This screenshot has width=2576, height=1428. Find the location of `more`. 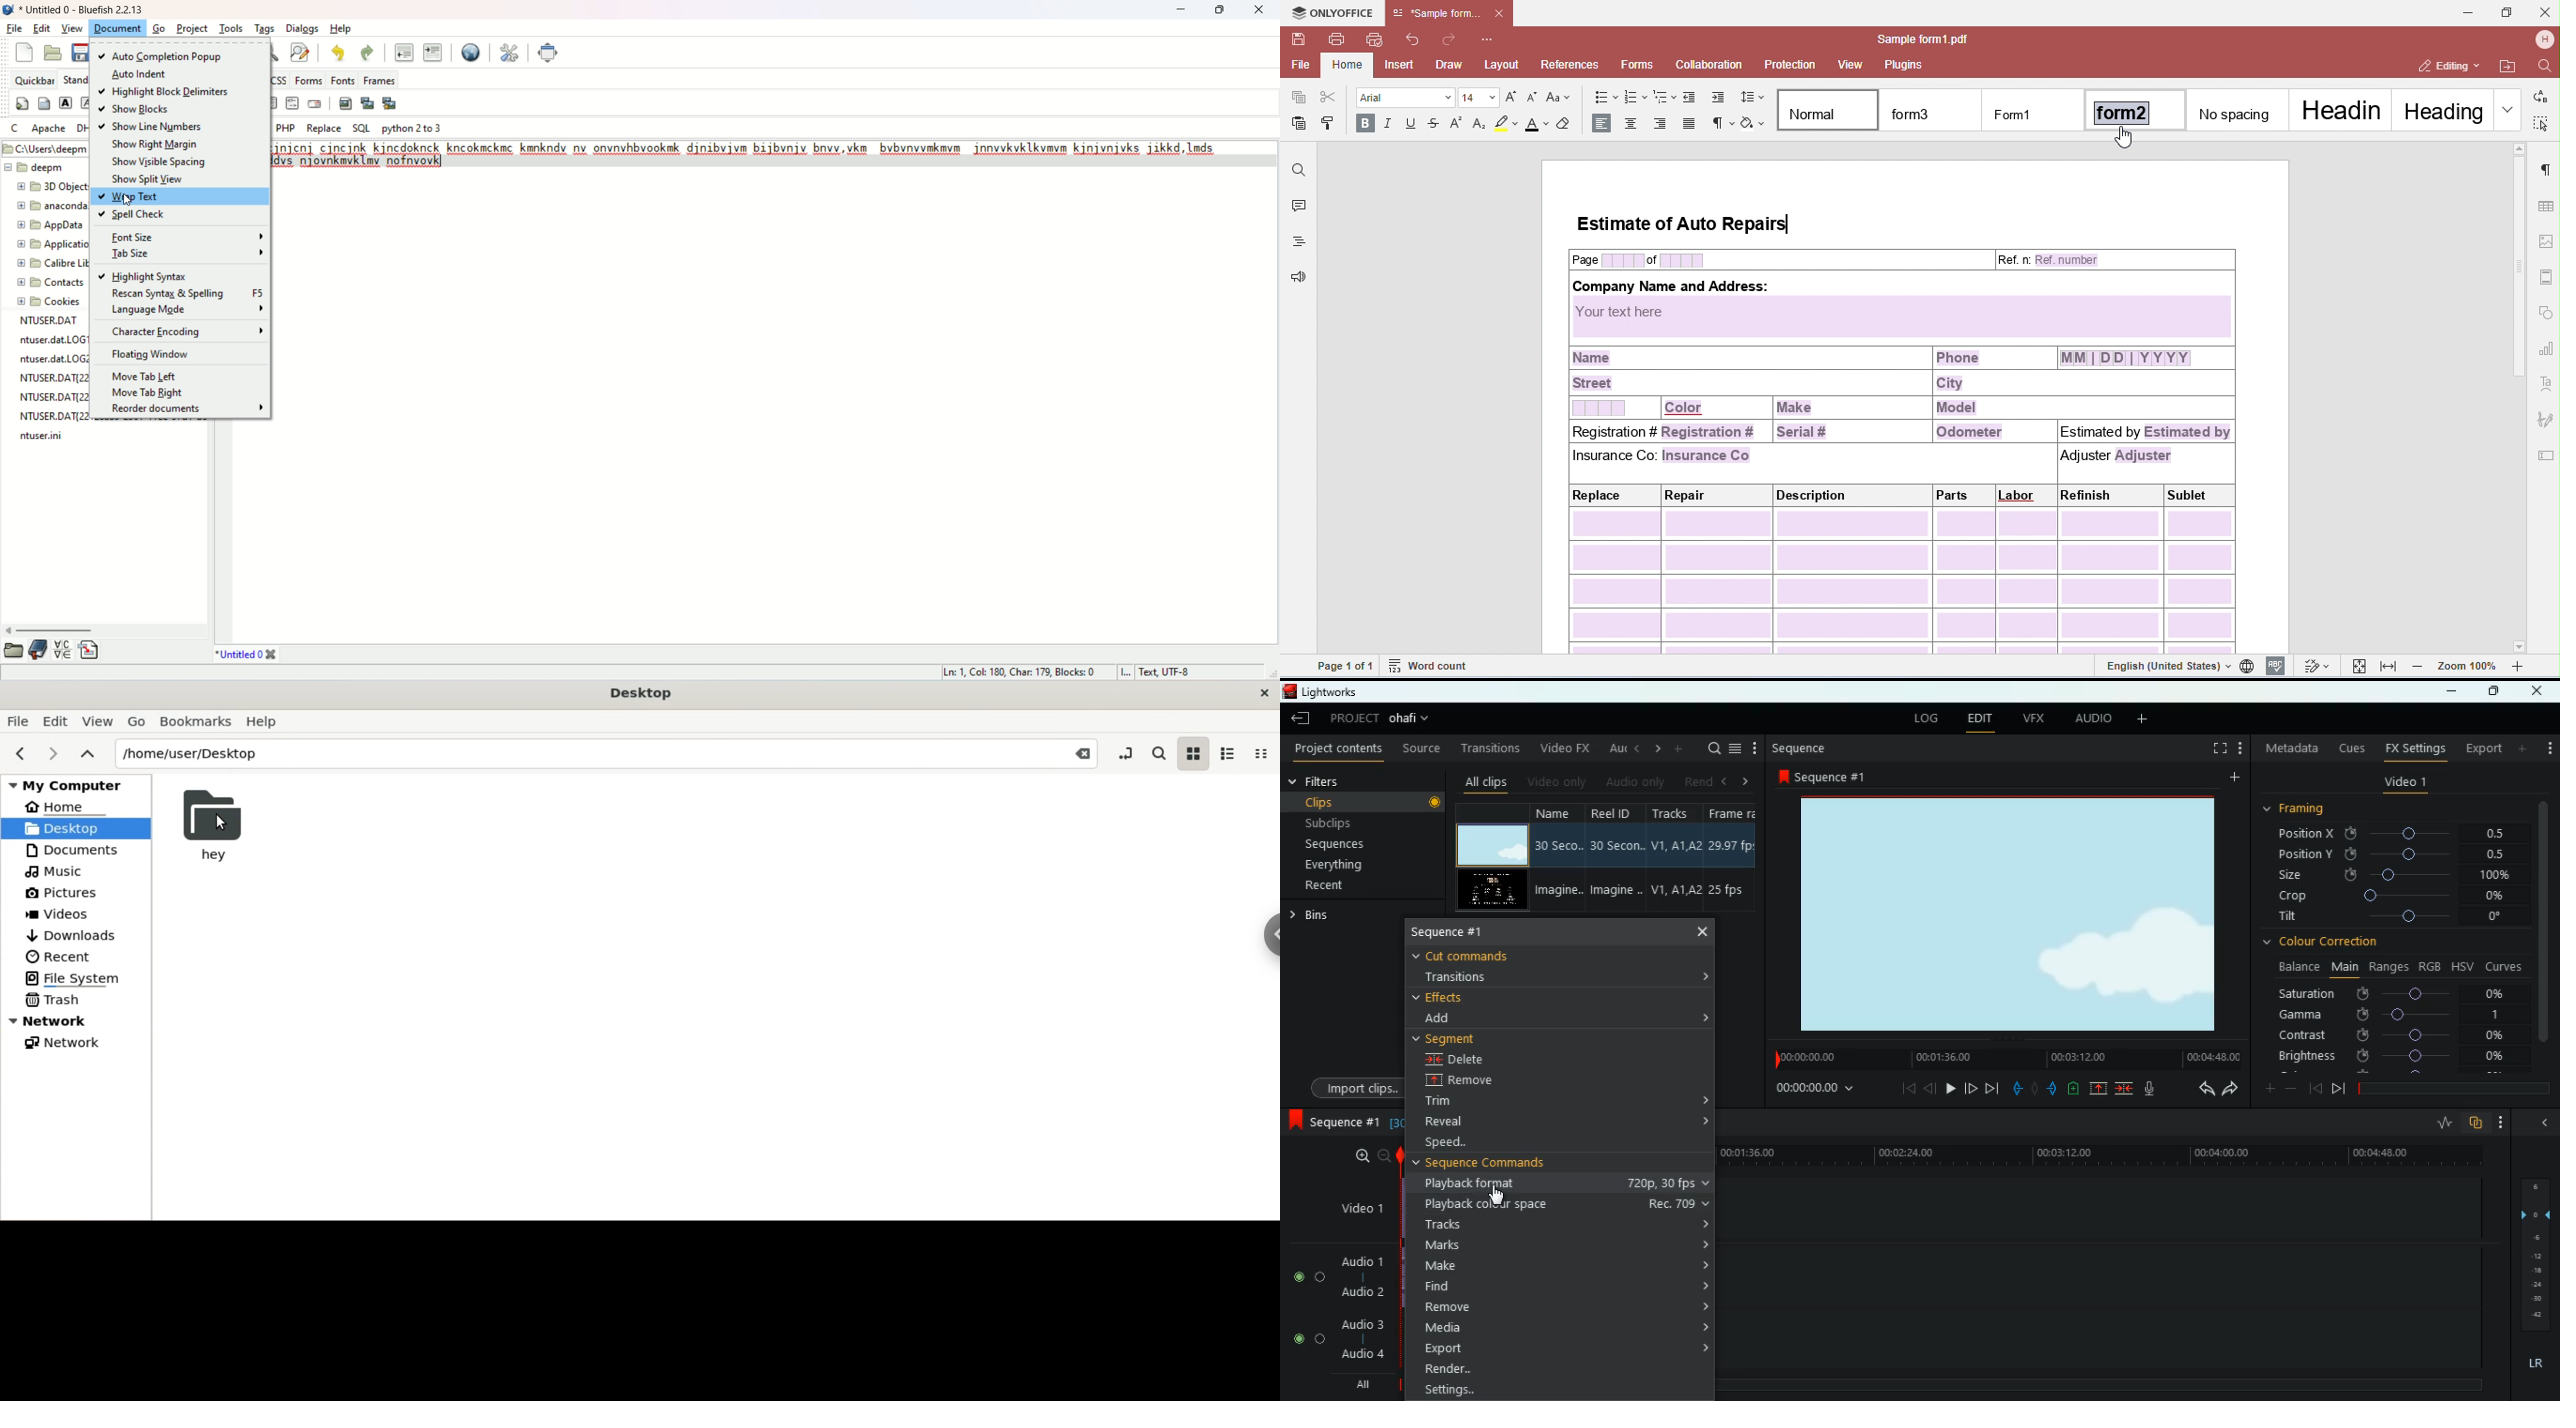

more is located at coordinates (2548, 749).